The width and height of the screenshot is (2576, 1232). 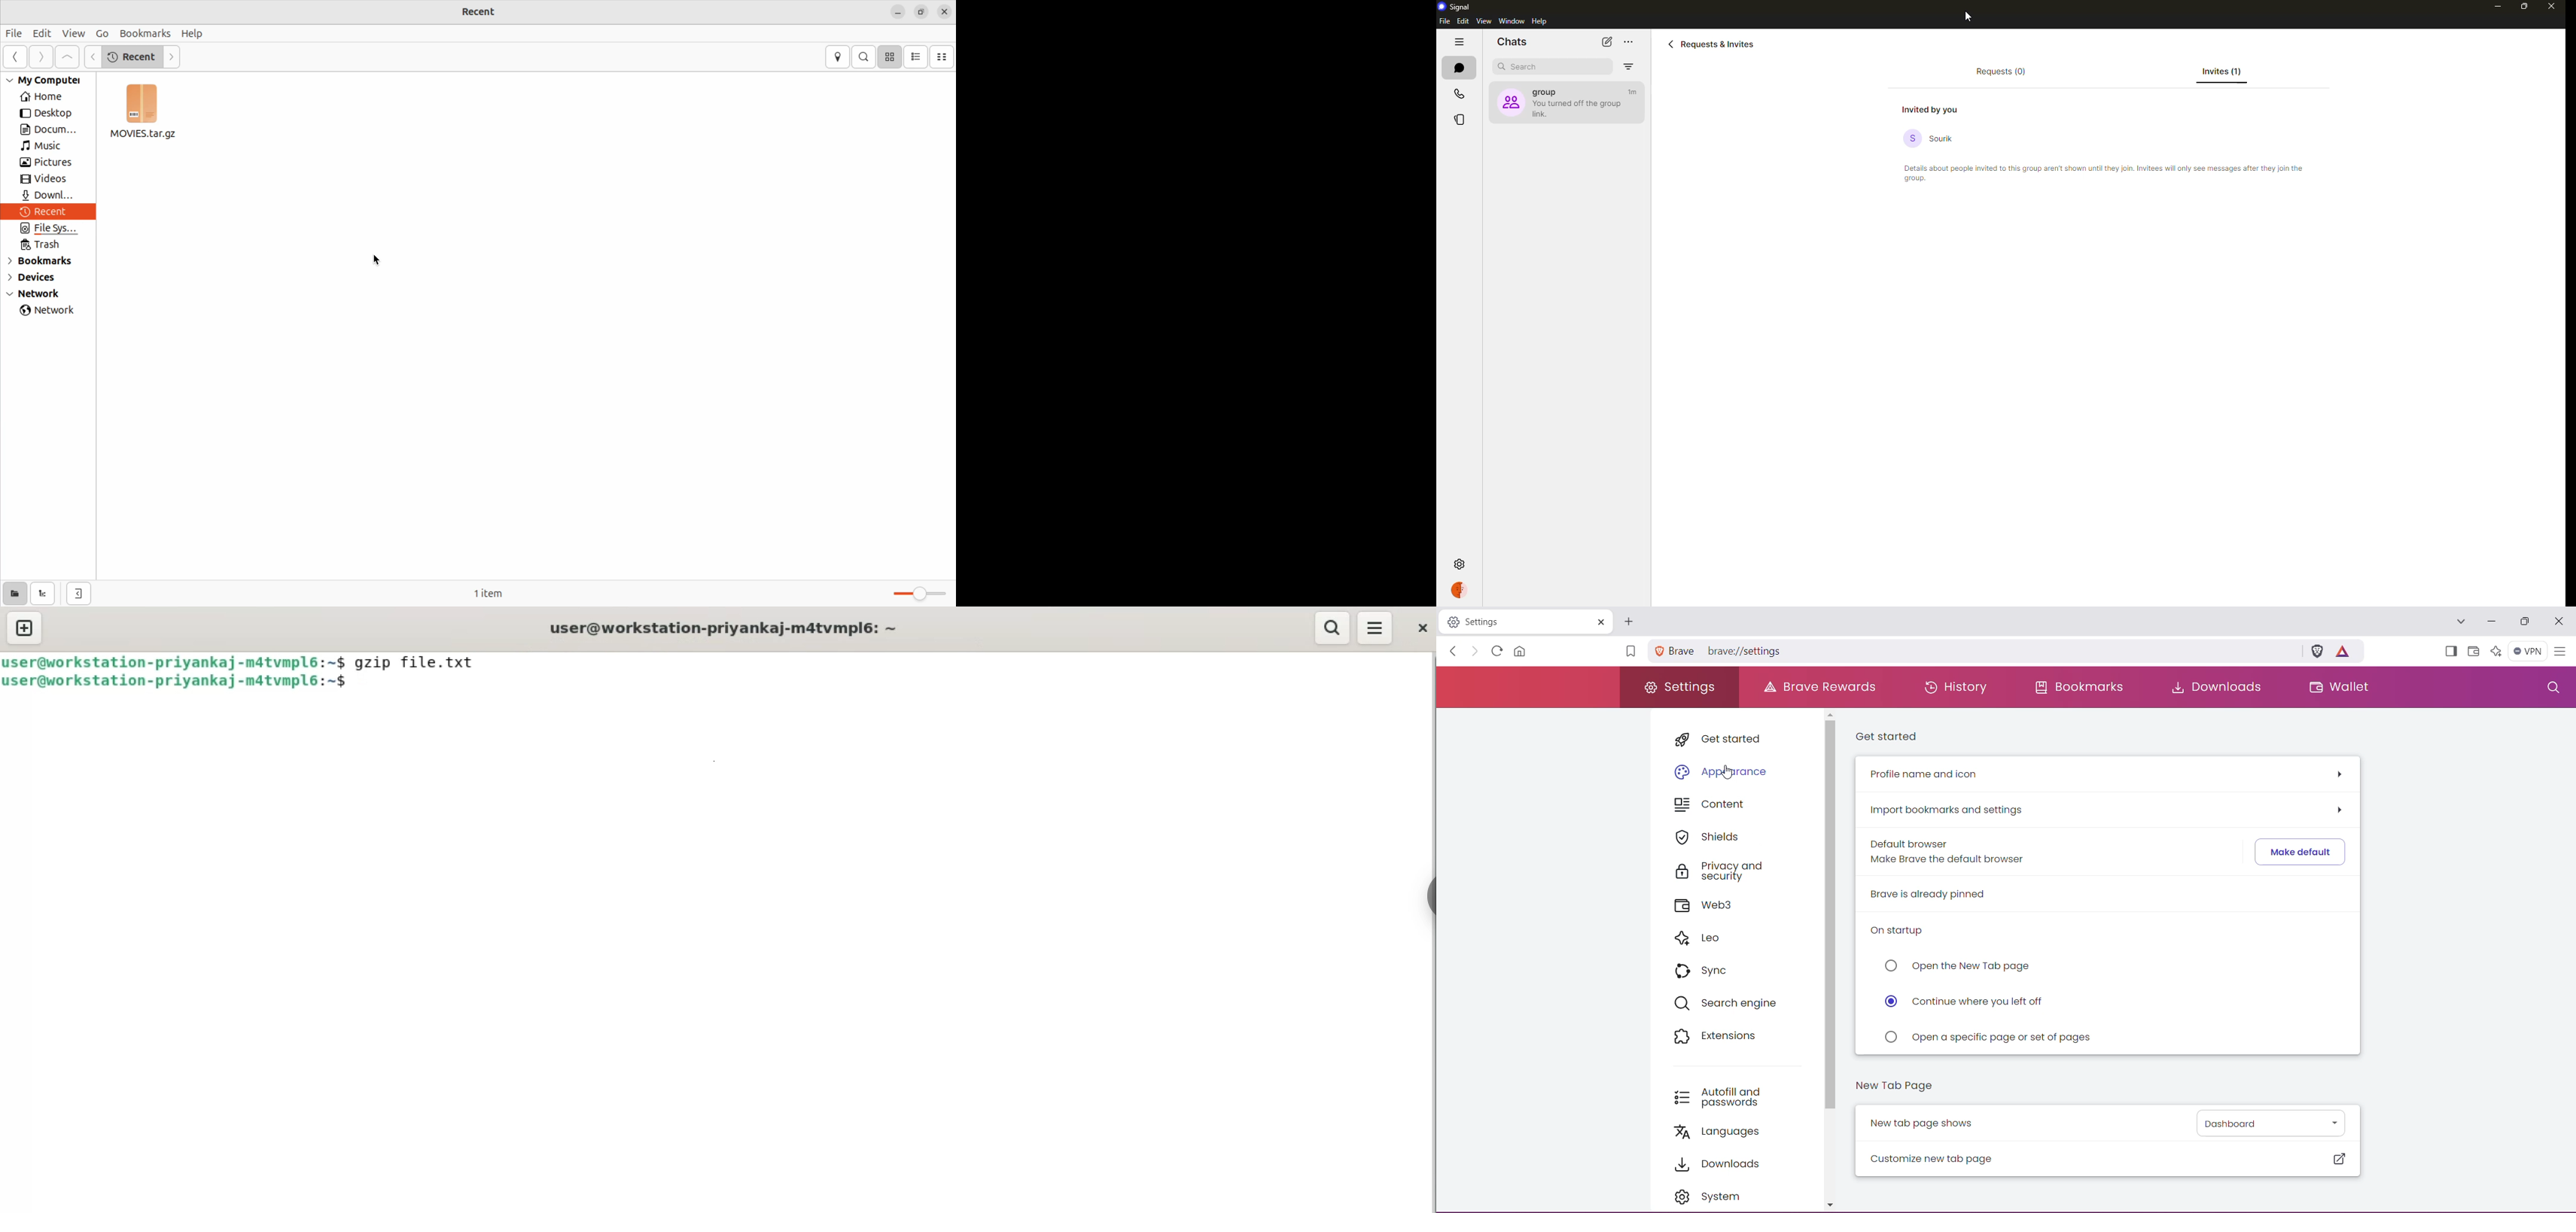 I want to click on Profile name and icon, so click(x=1928, y=773).